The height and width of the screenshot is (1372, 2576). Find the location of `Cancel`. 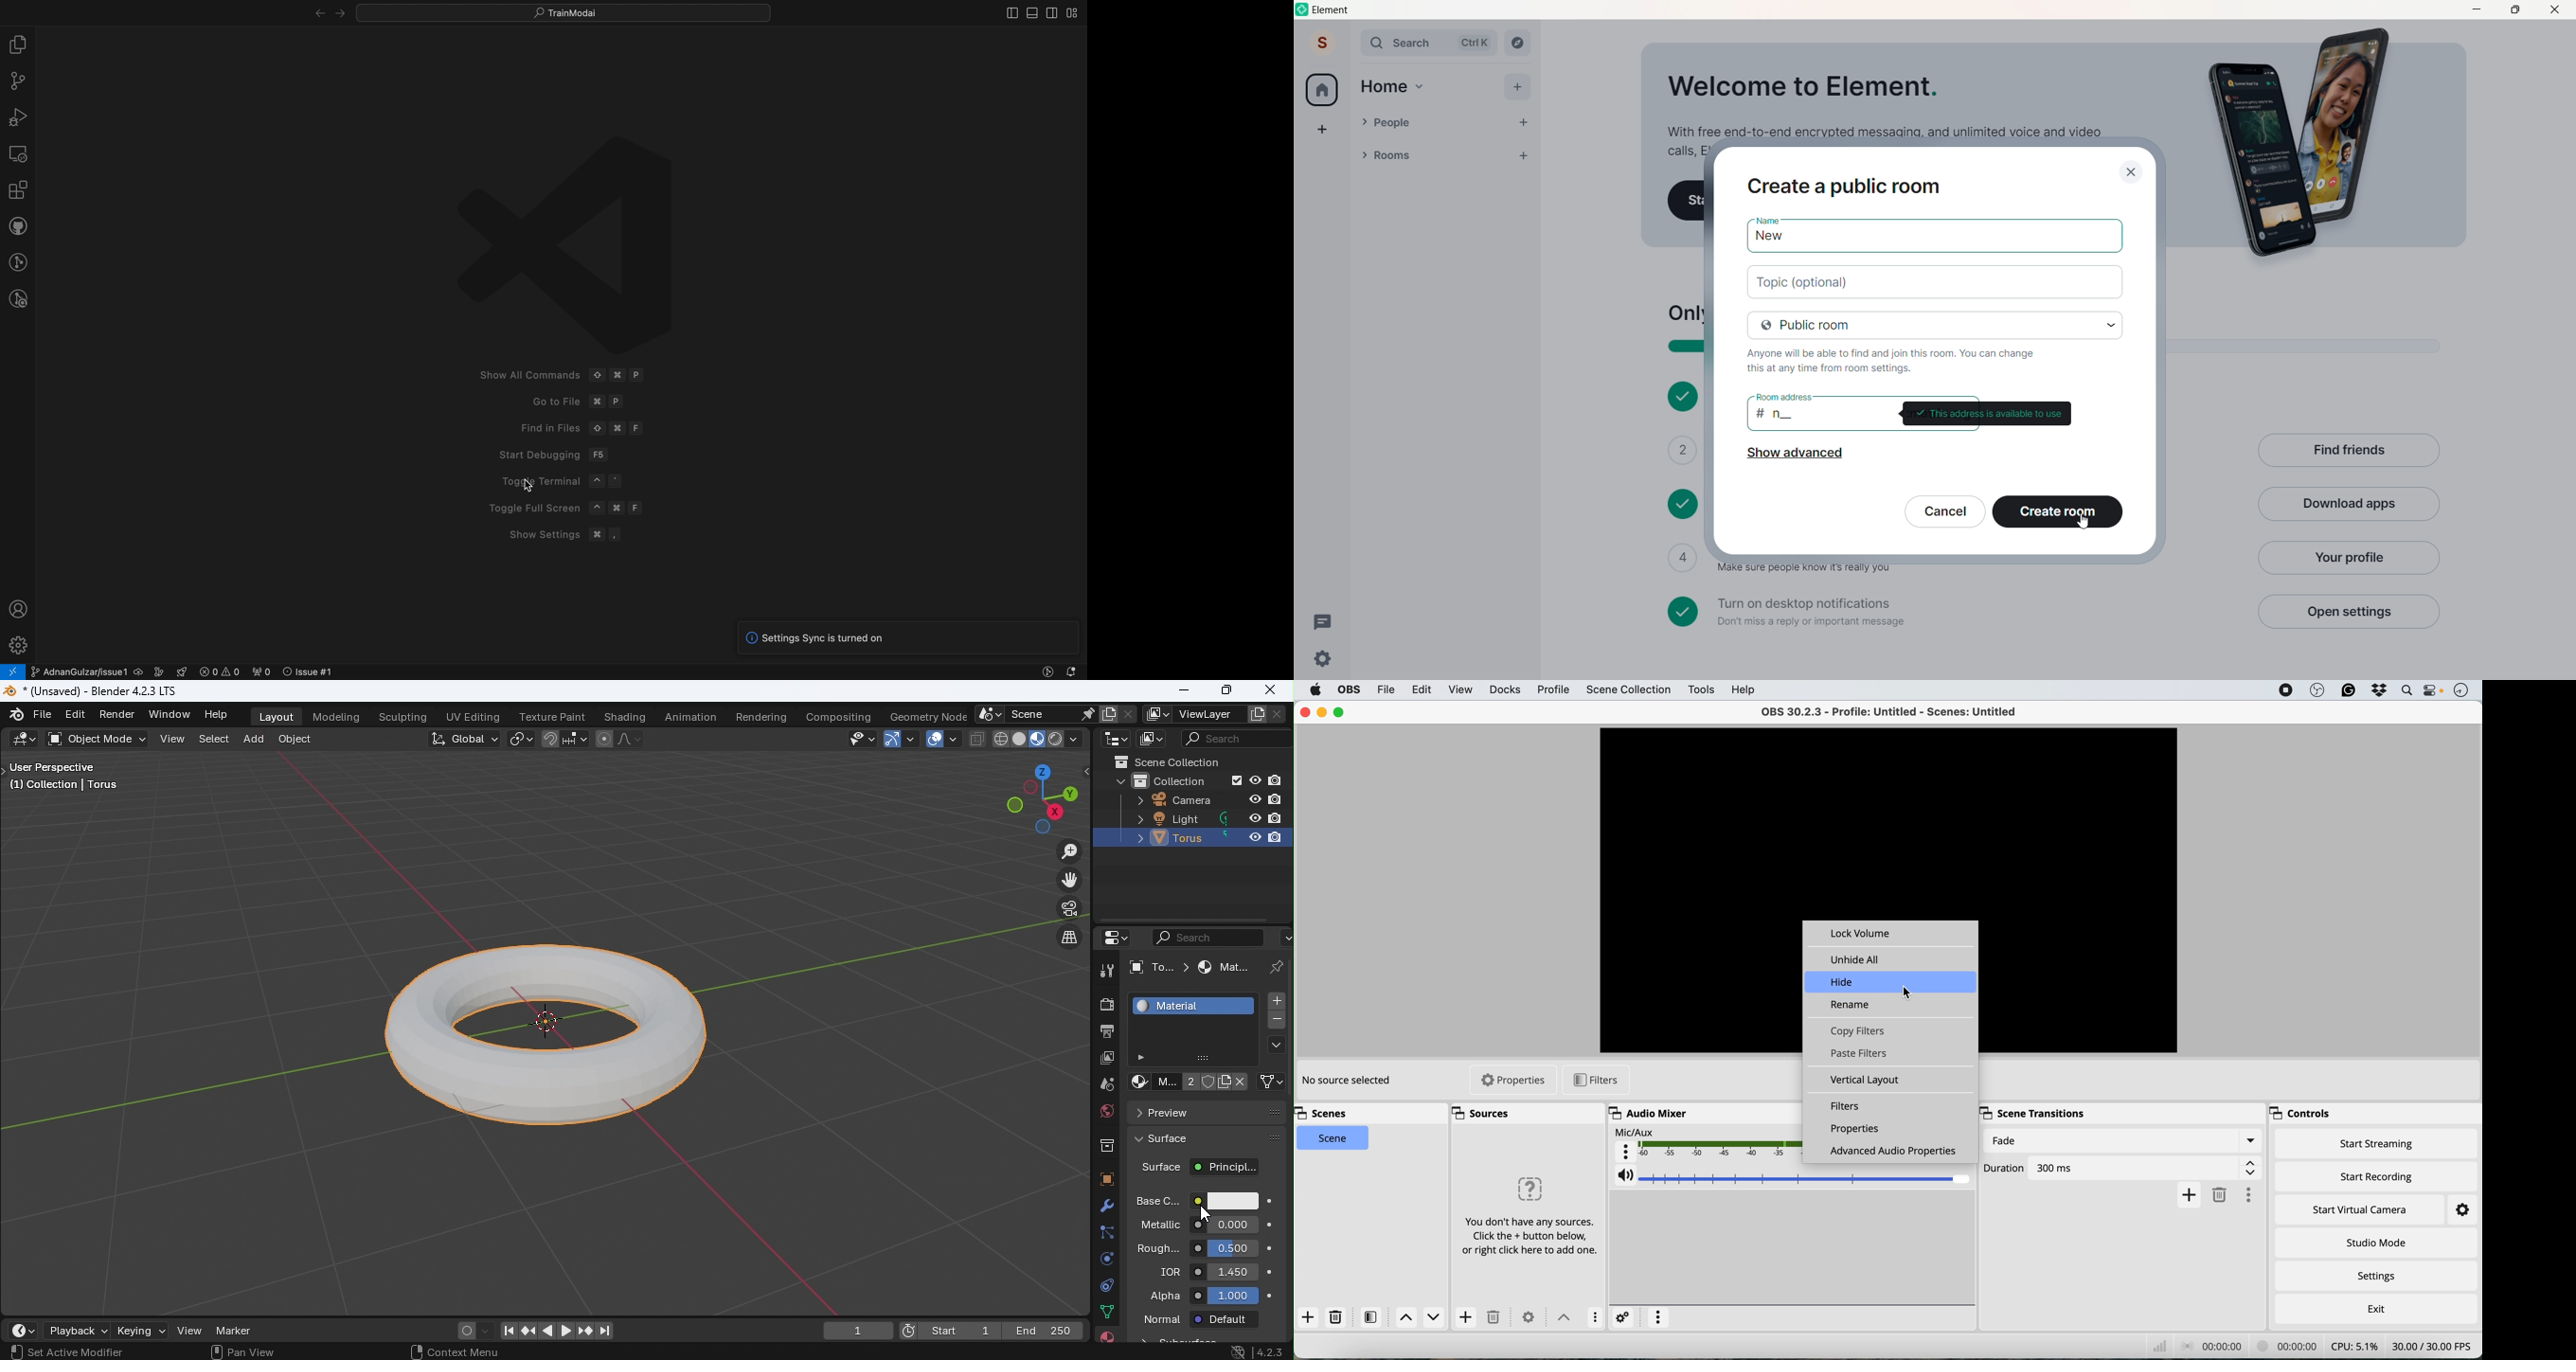

Cancel is located at coordinates (1945, 512).